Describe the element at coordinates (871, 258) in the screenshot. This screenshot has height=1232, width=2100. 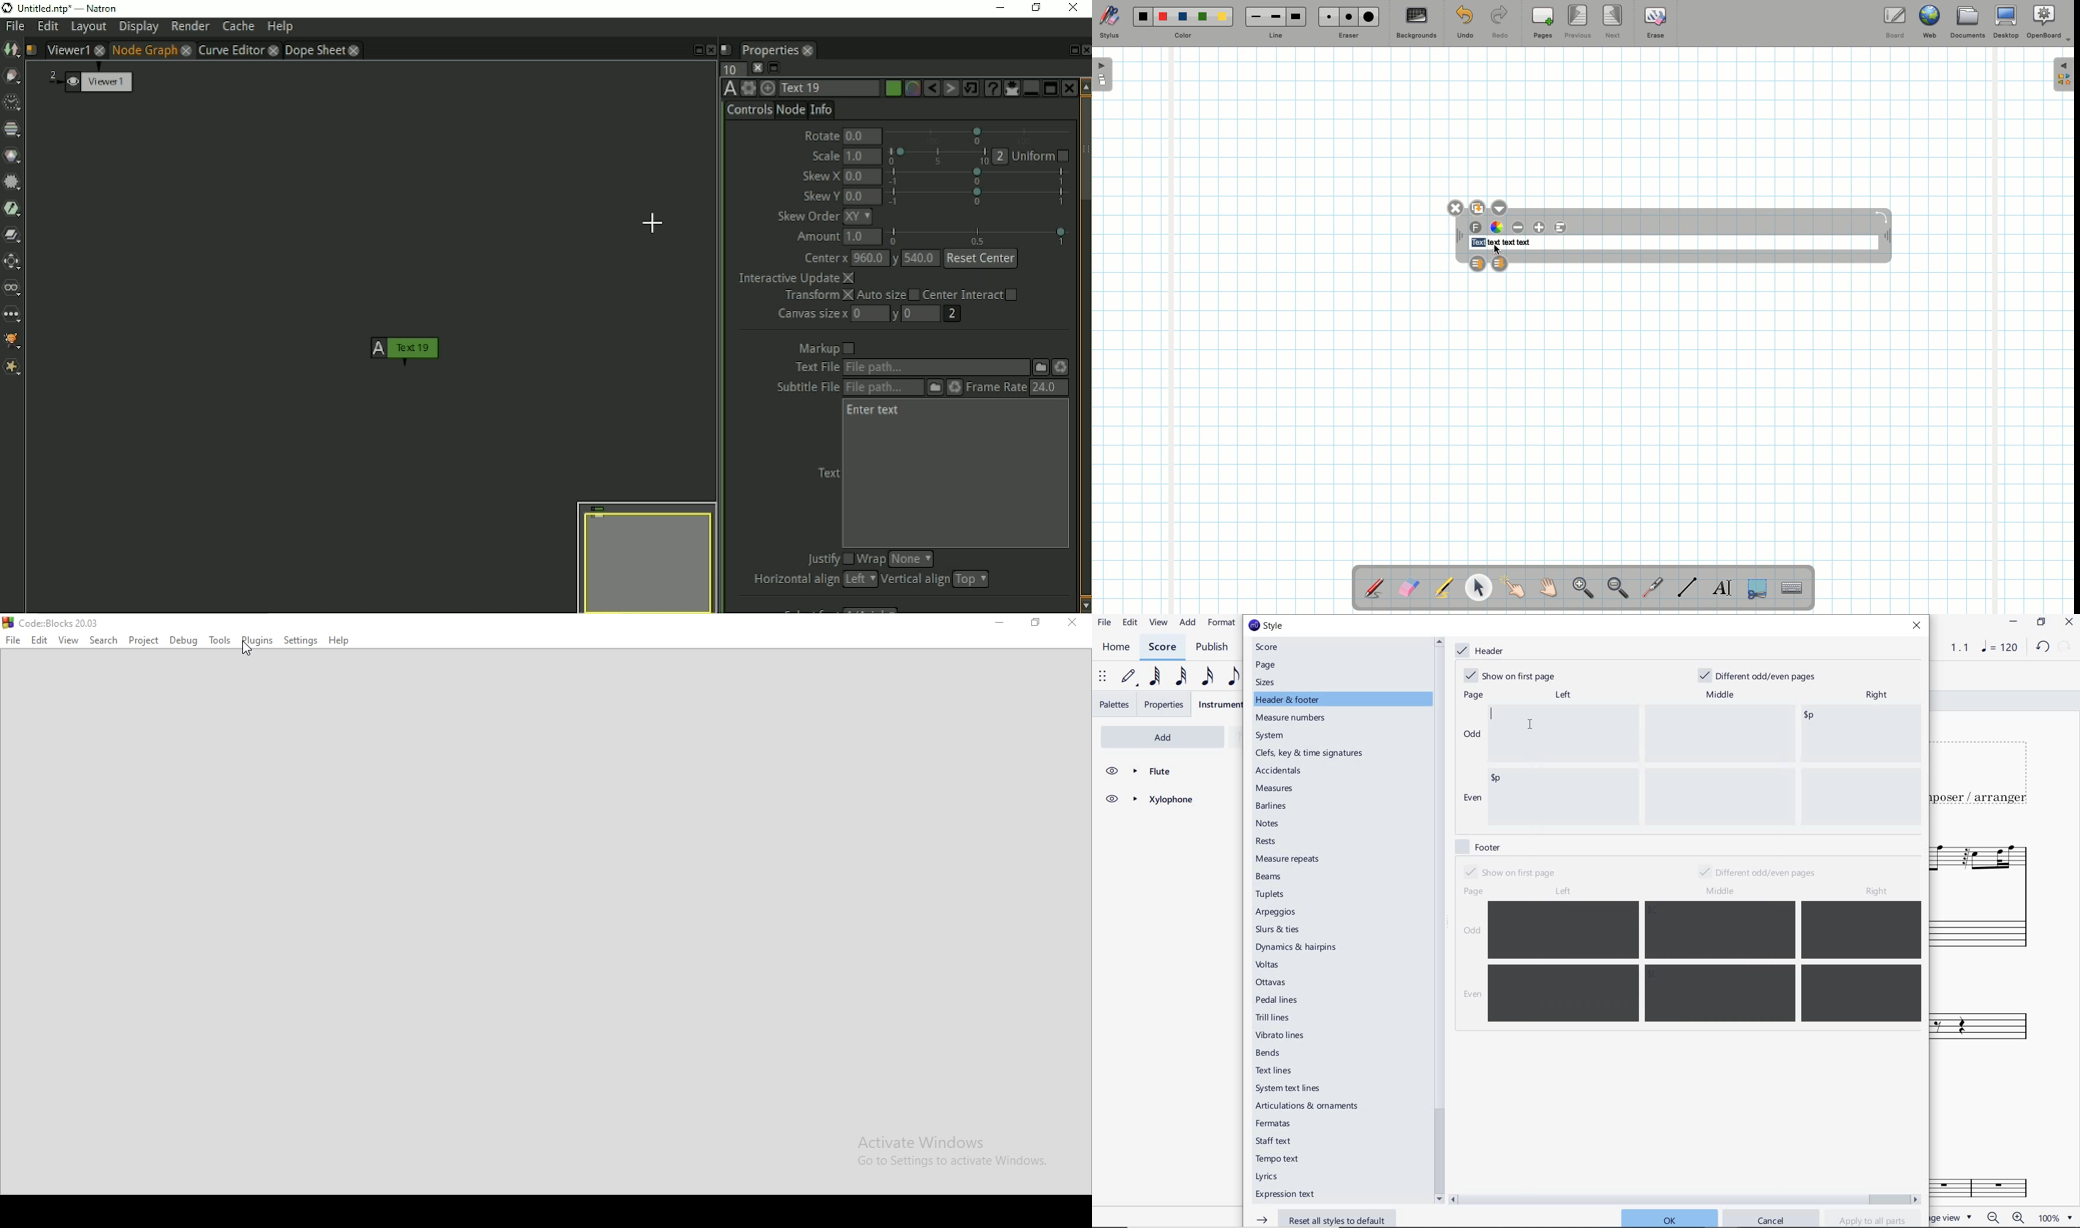
I see `960` at that location.